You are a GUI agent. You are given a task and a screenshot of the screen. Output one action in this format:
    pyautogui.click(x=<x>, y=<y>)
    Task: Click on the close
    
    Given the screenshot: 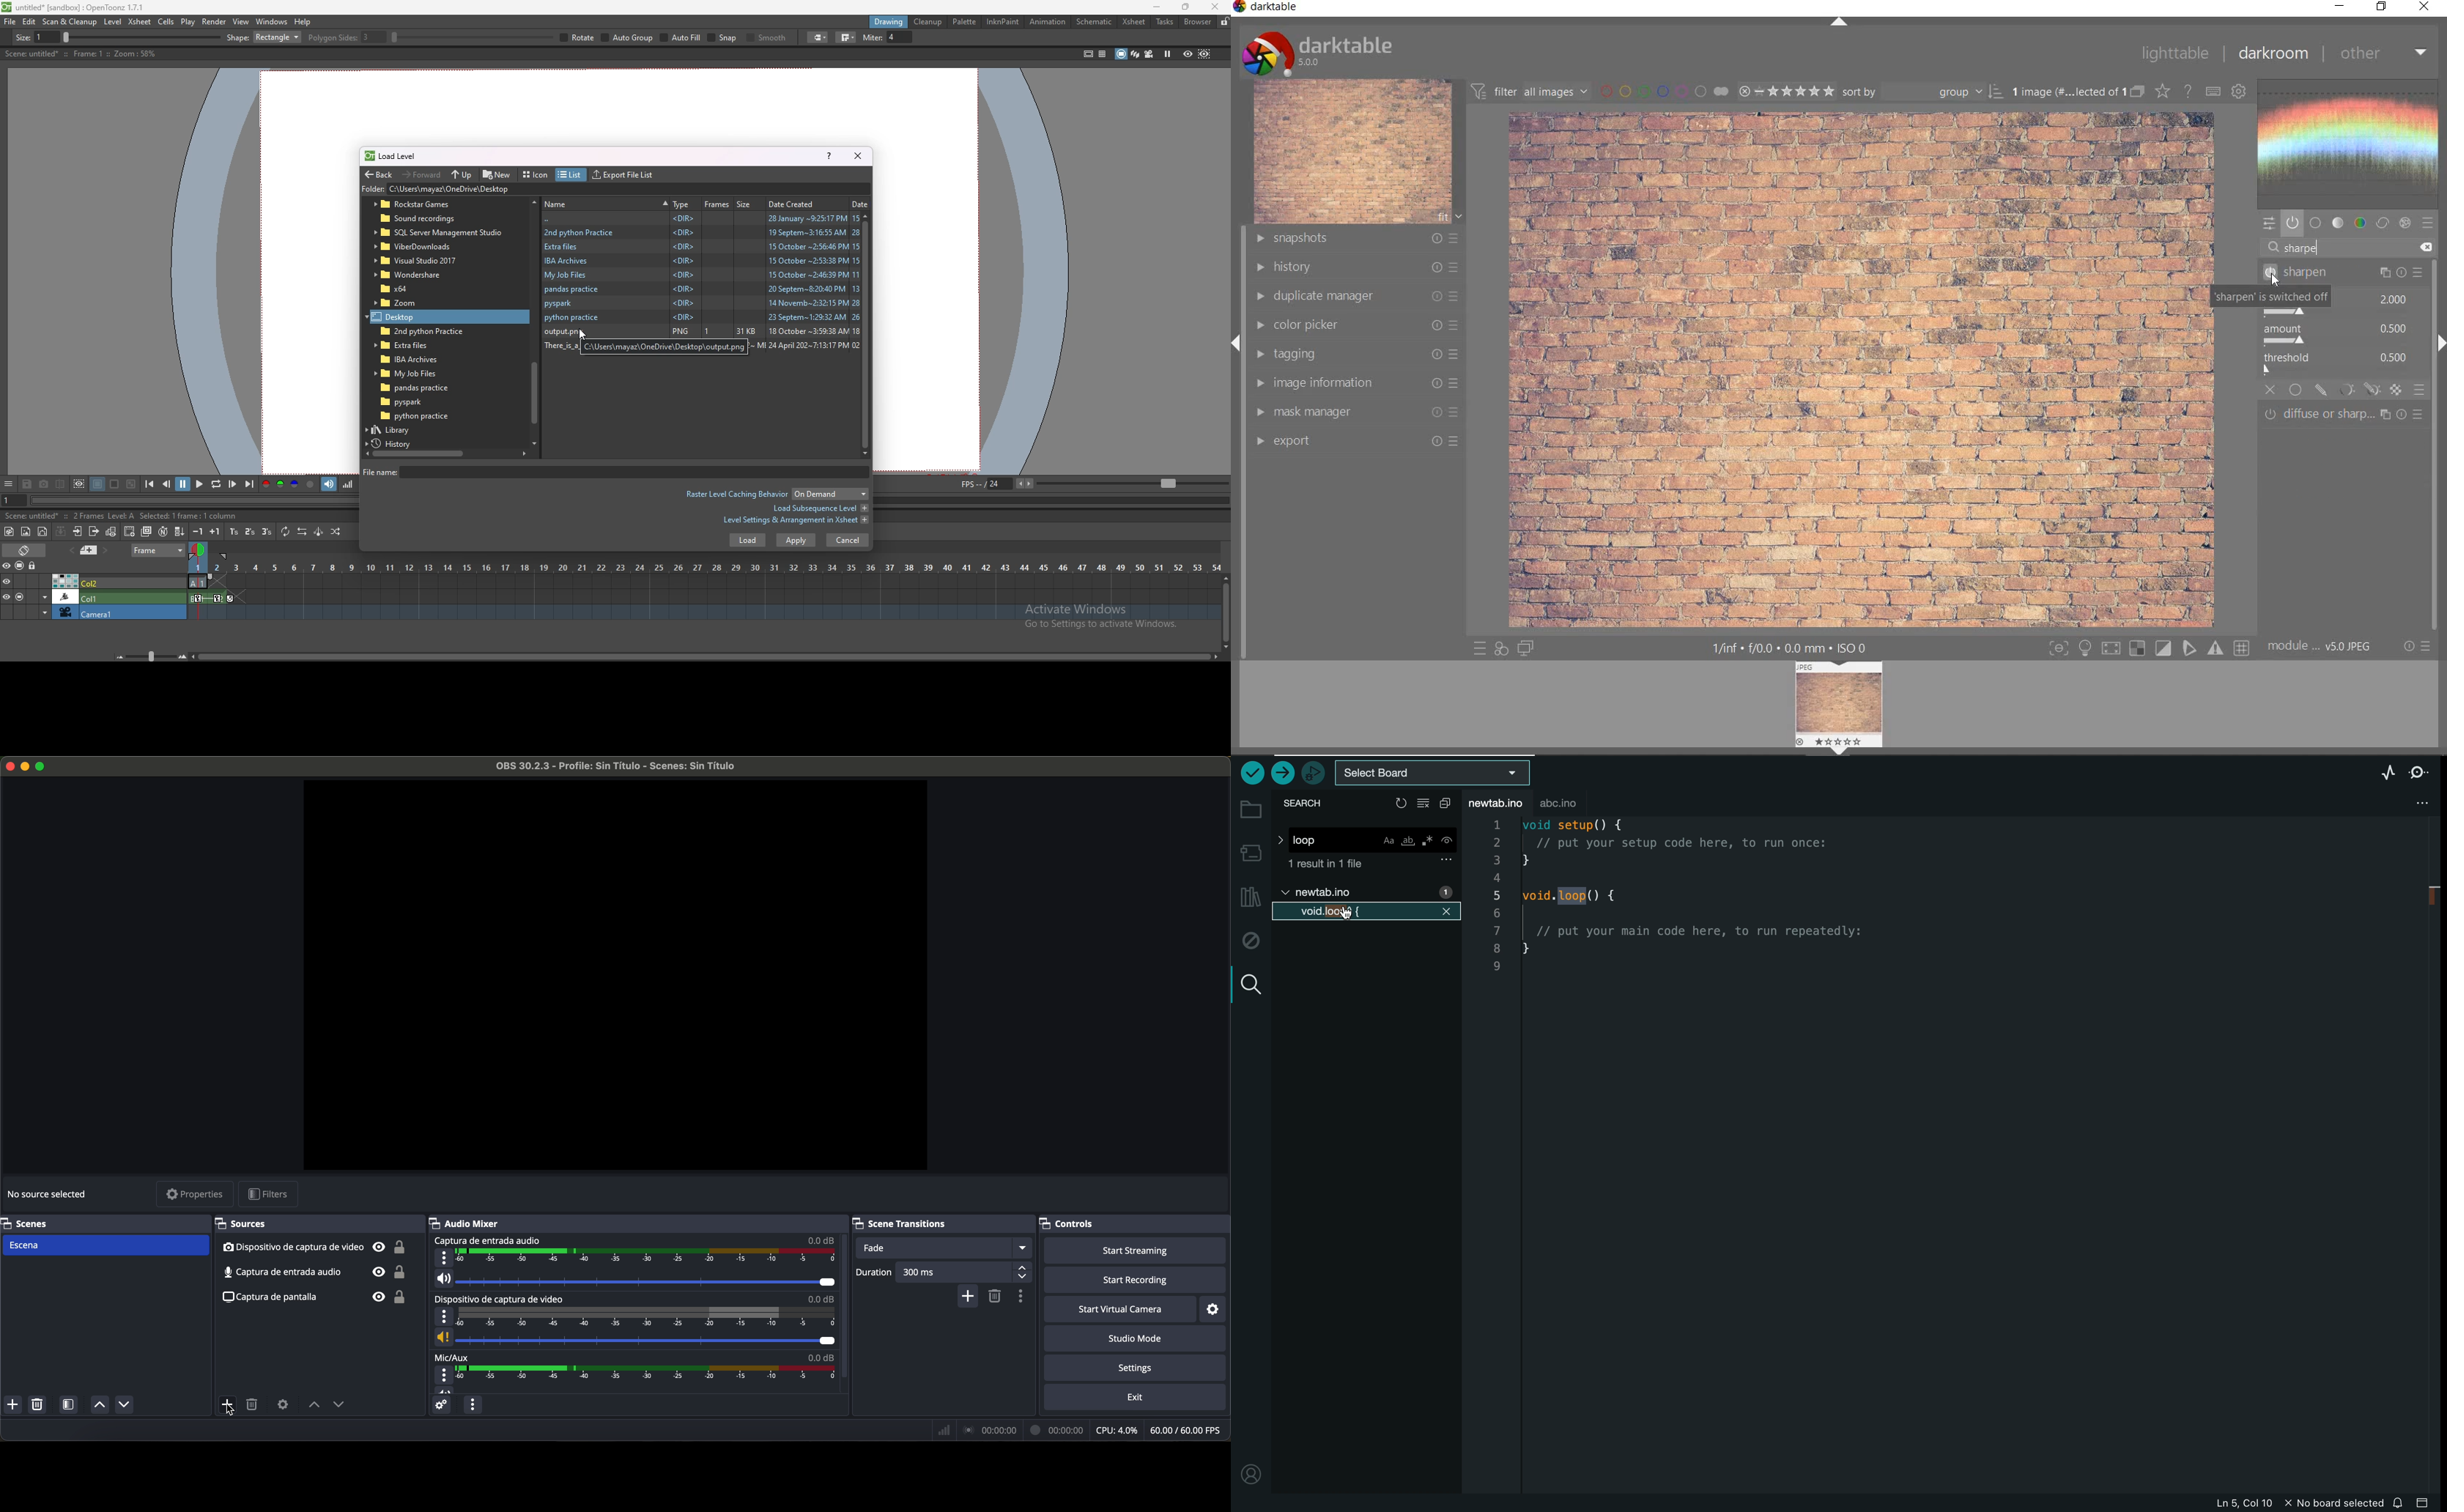 What is the action you would take?
    pyautogui.click(x=856, y=155)
    